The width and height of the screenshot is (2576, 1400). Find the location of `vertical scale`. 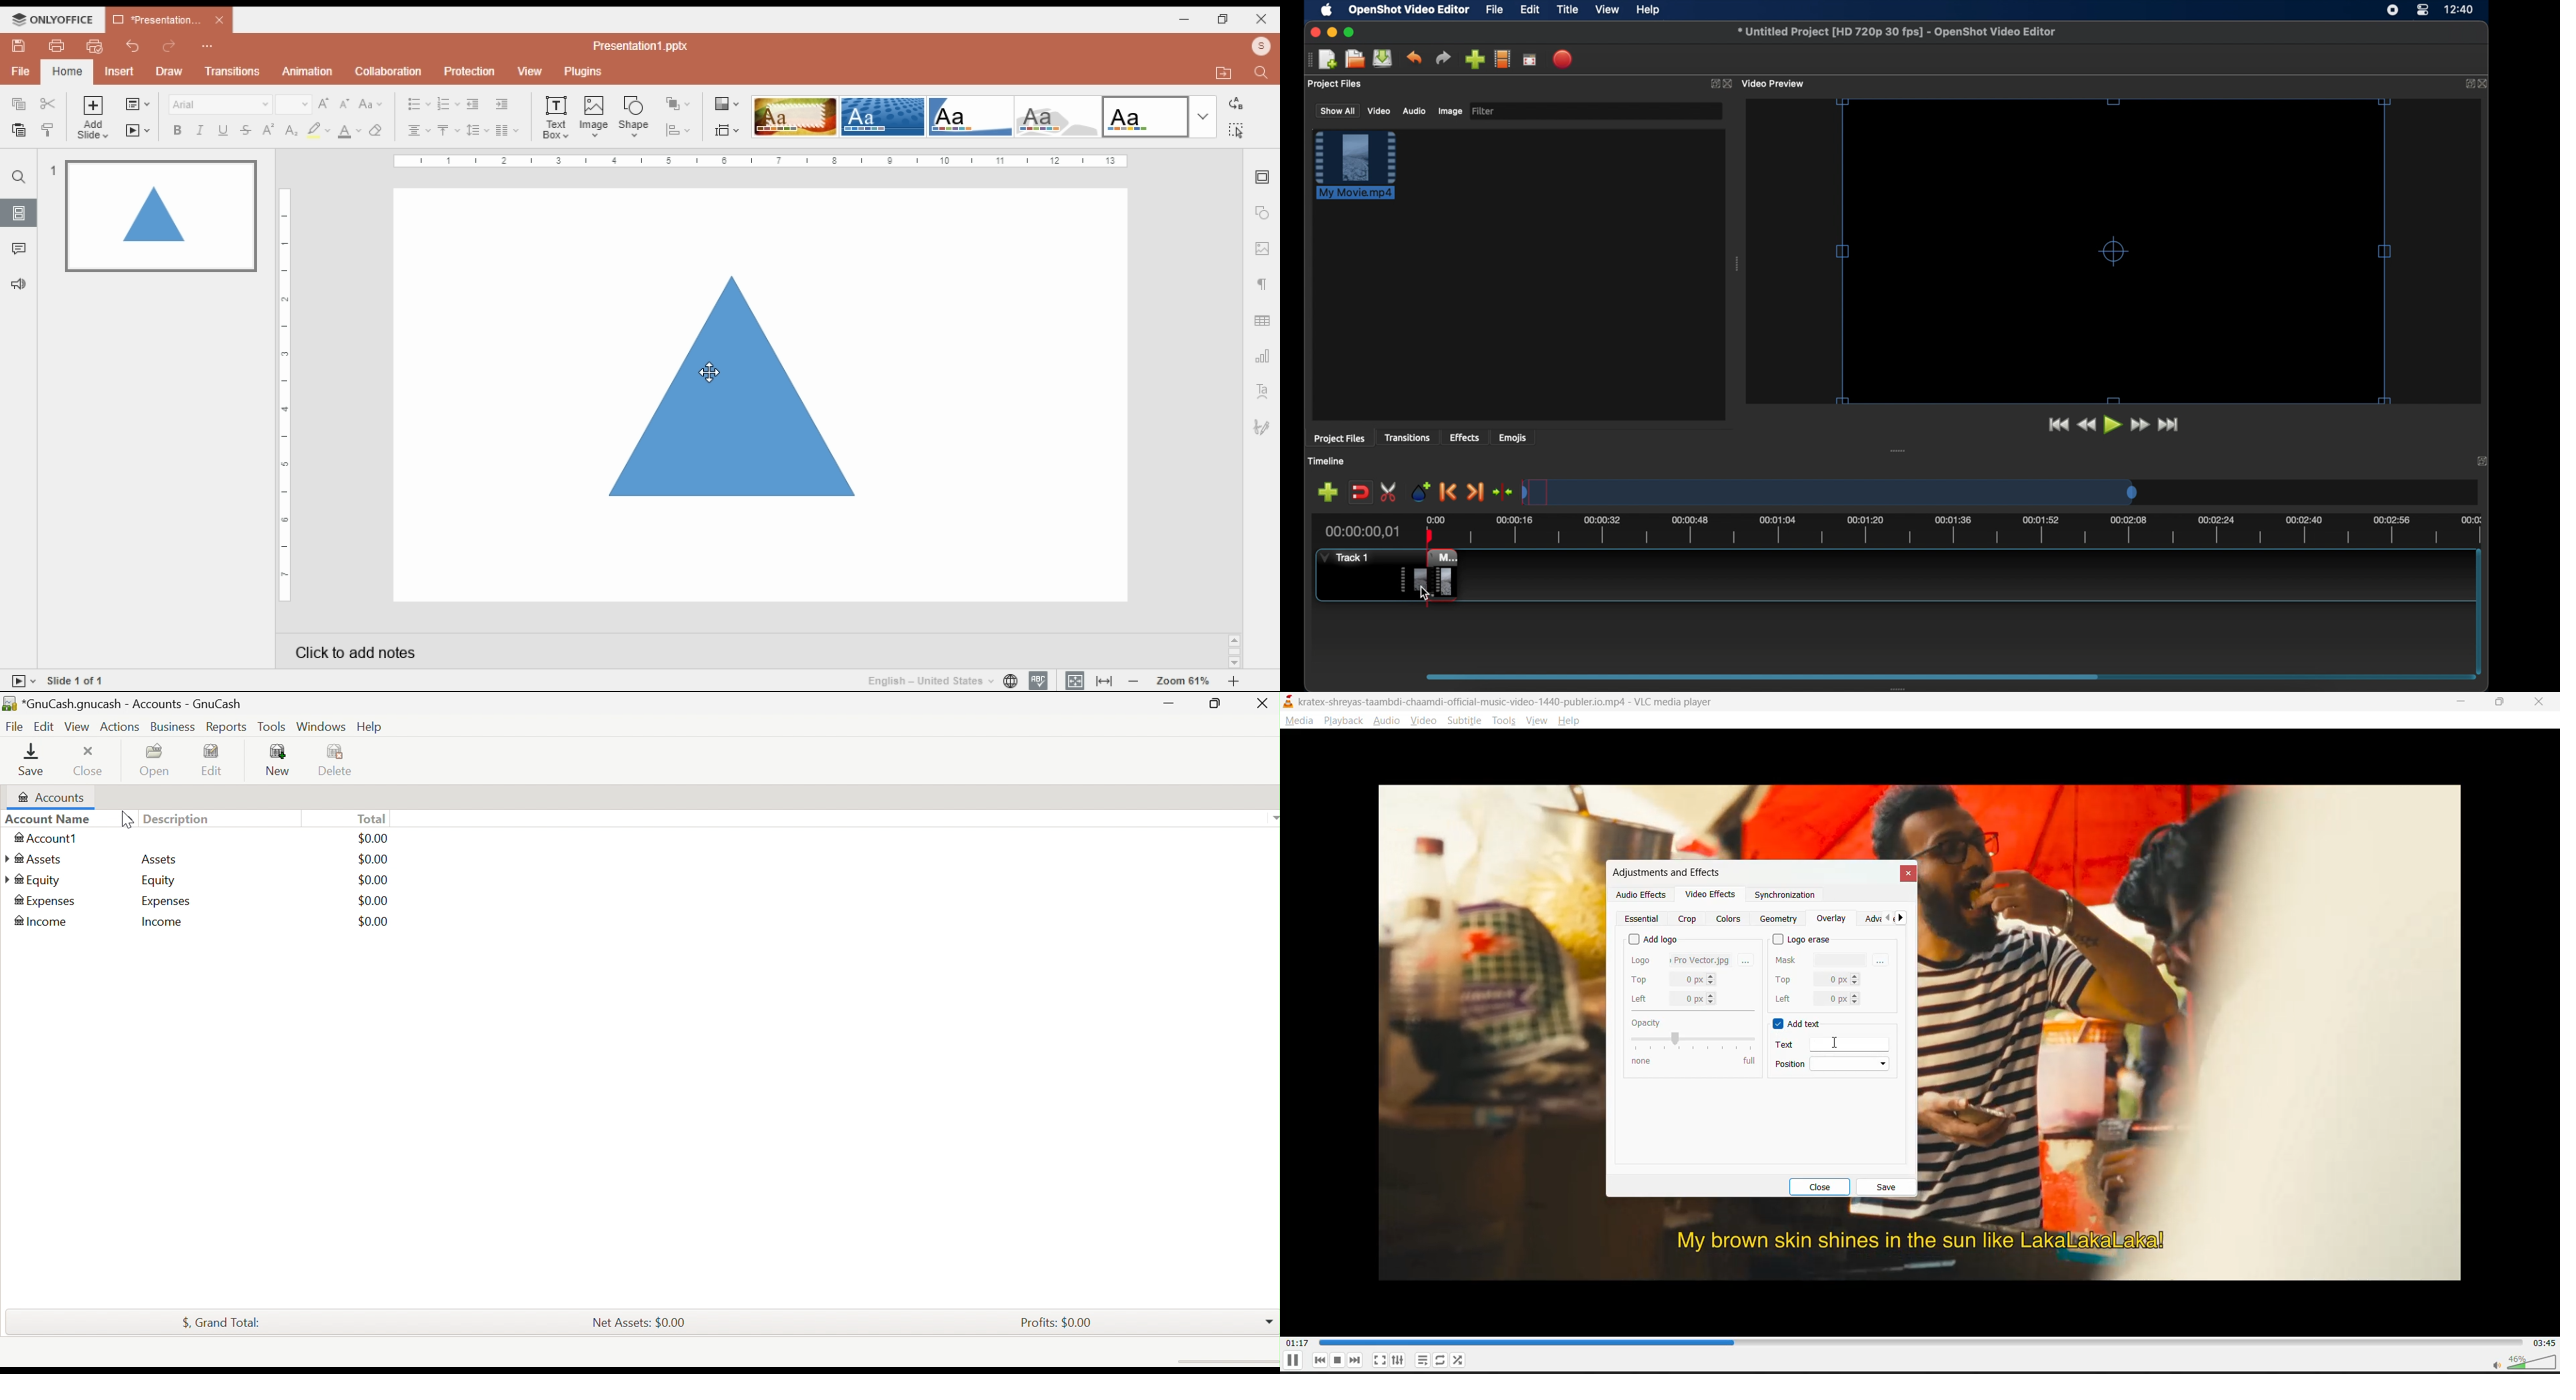

vertical scale is located at coordinates (285, 396).